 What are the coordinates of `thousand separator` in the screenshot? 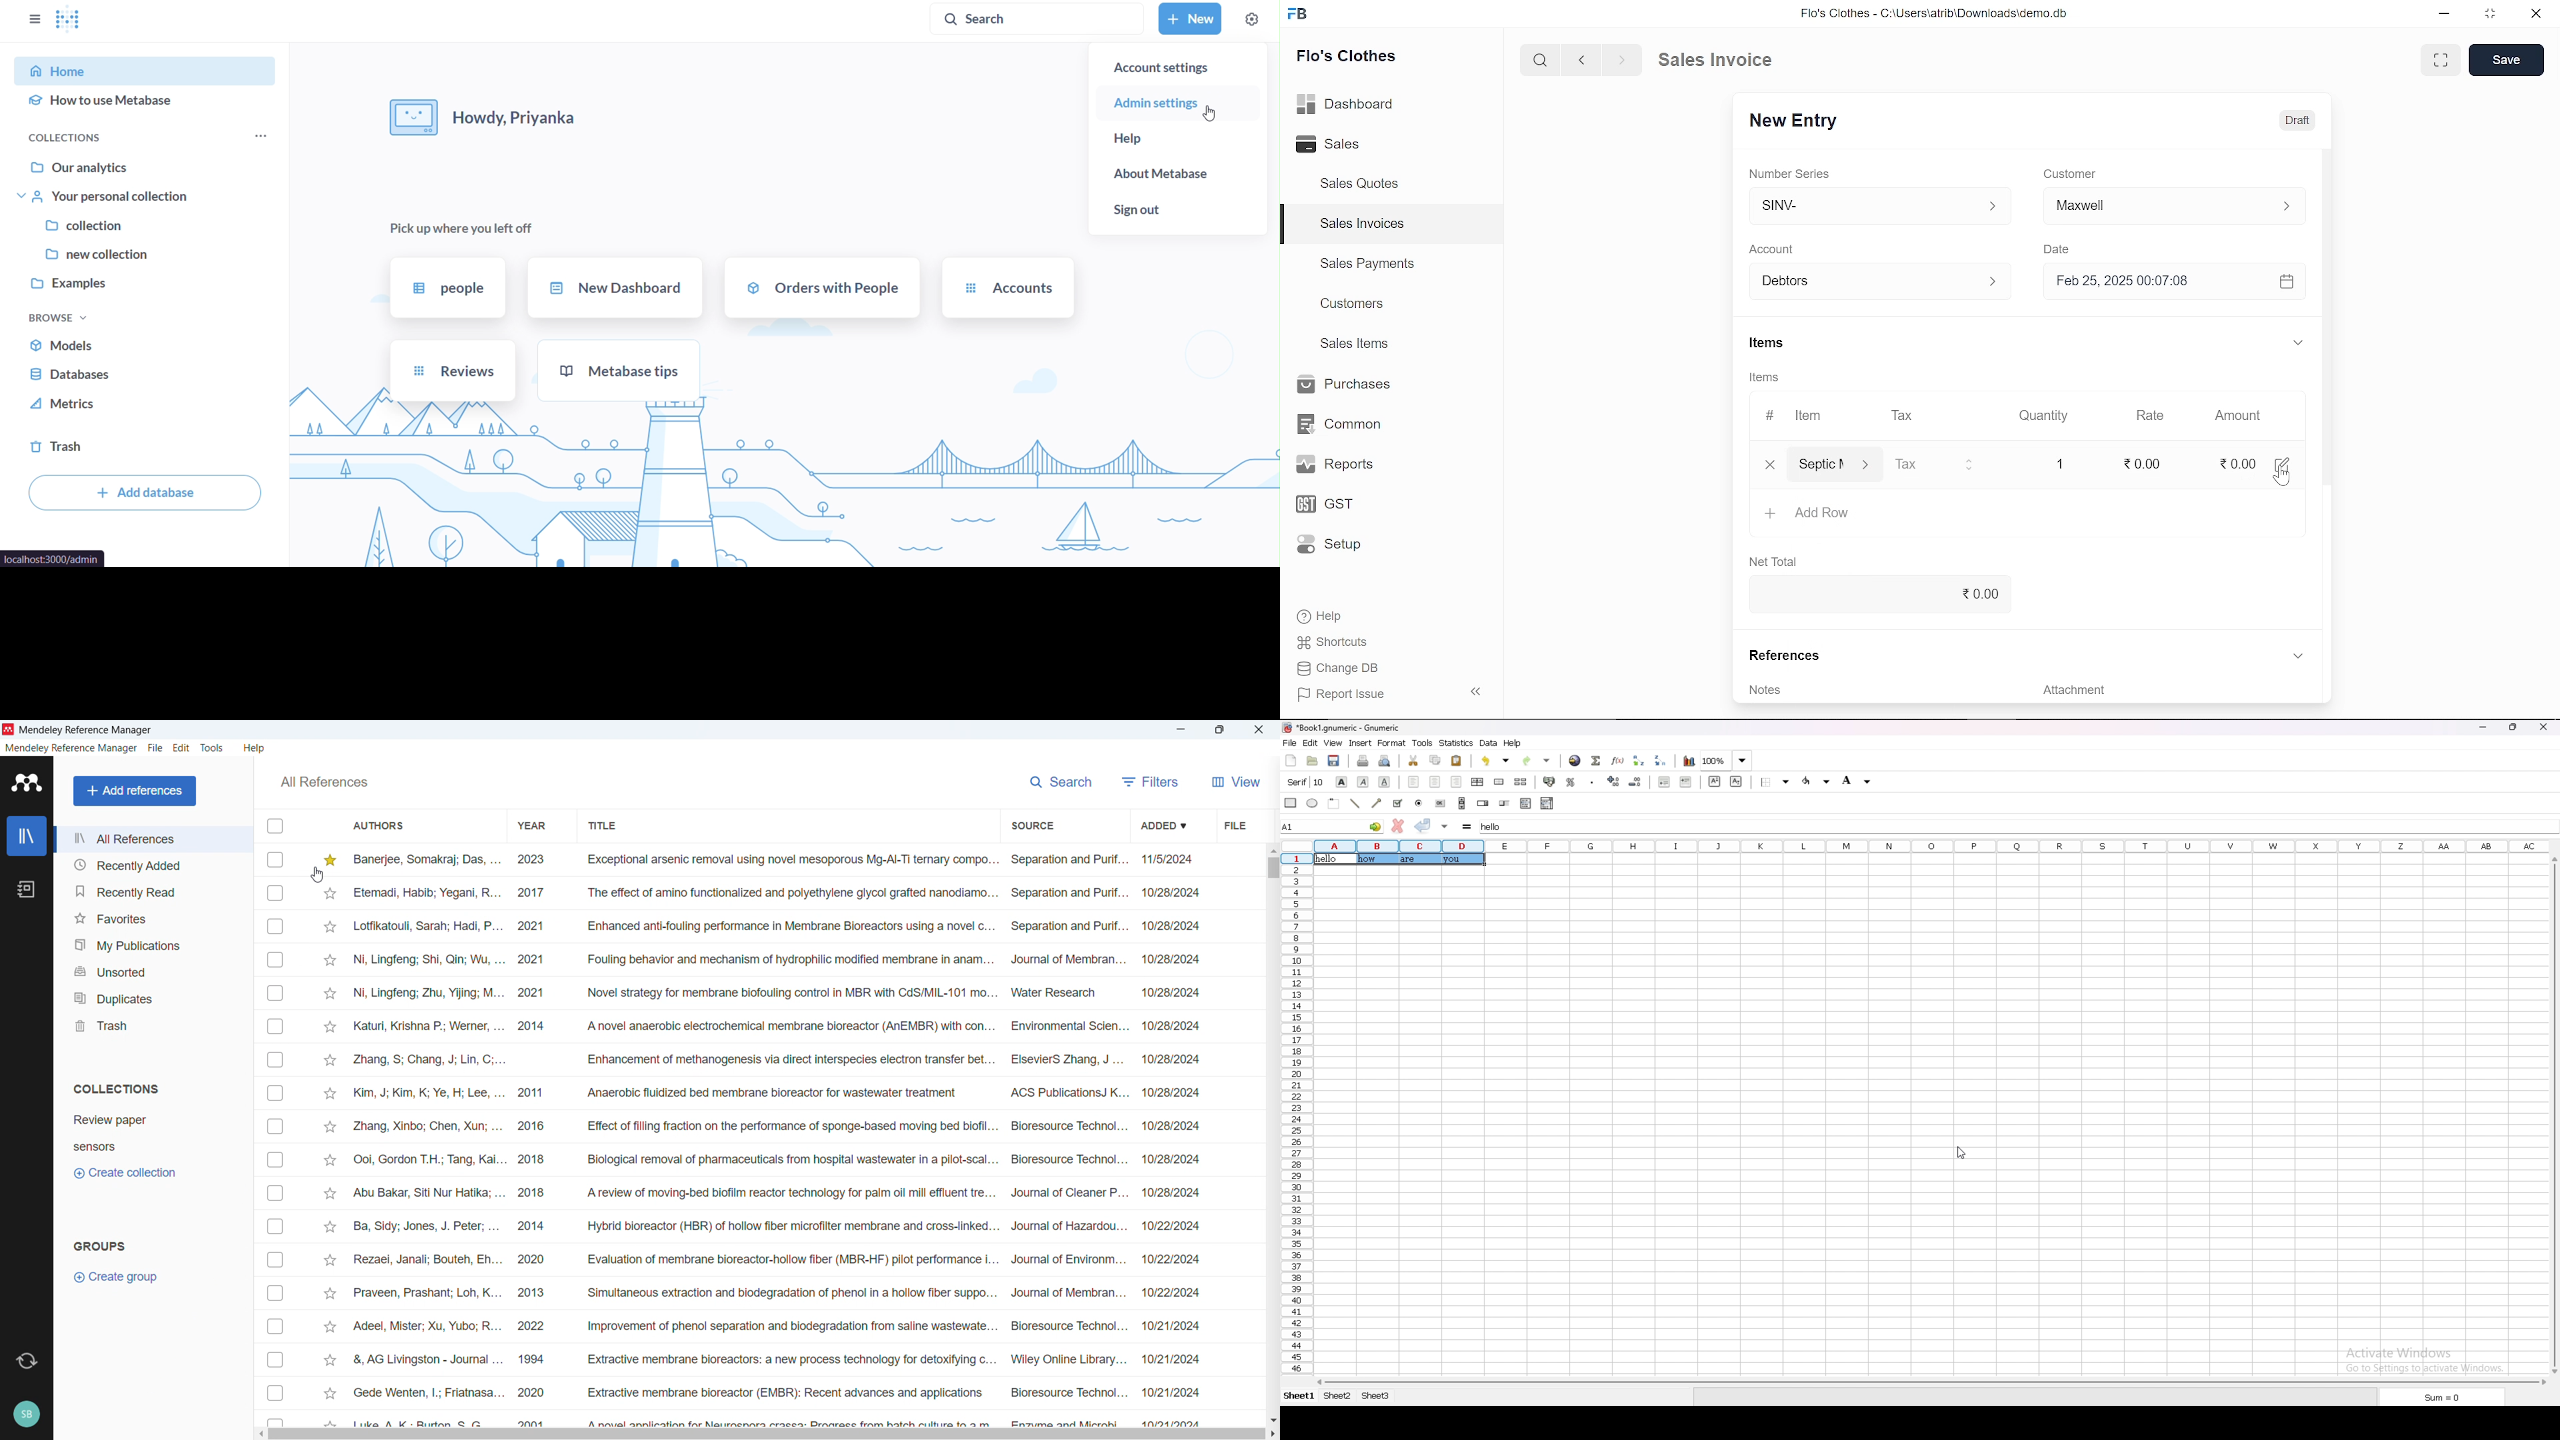 It's located at (1592, 781).